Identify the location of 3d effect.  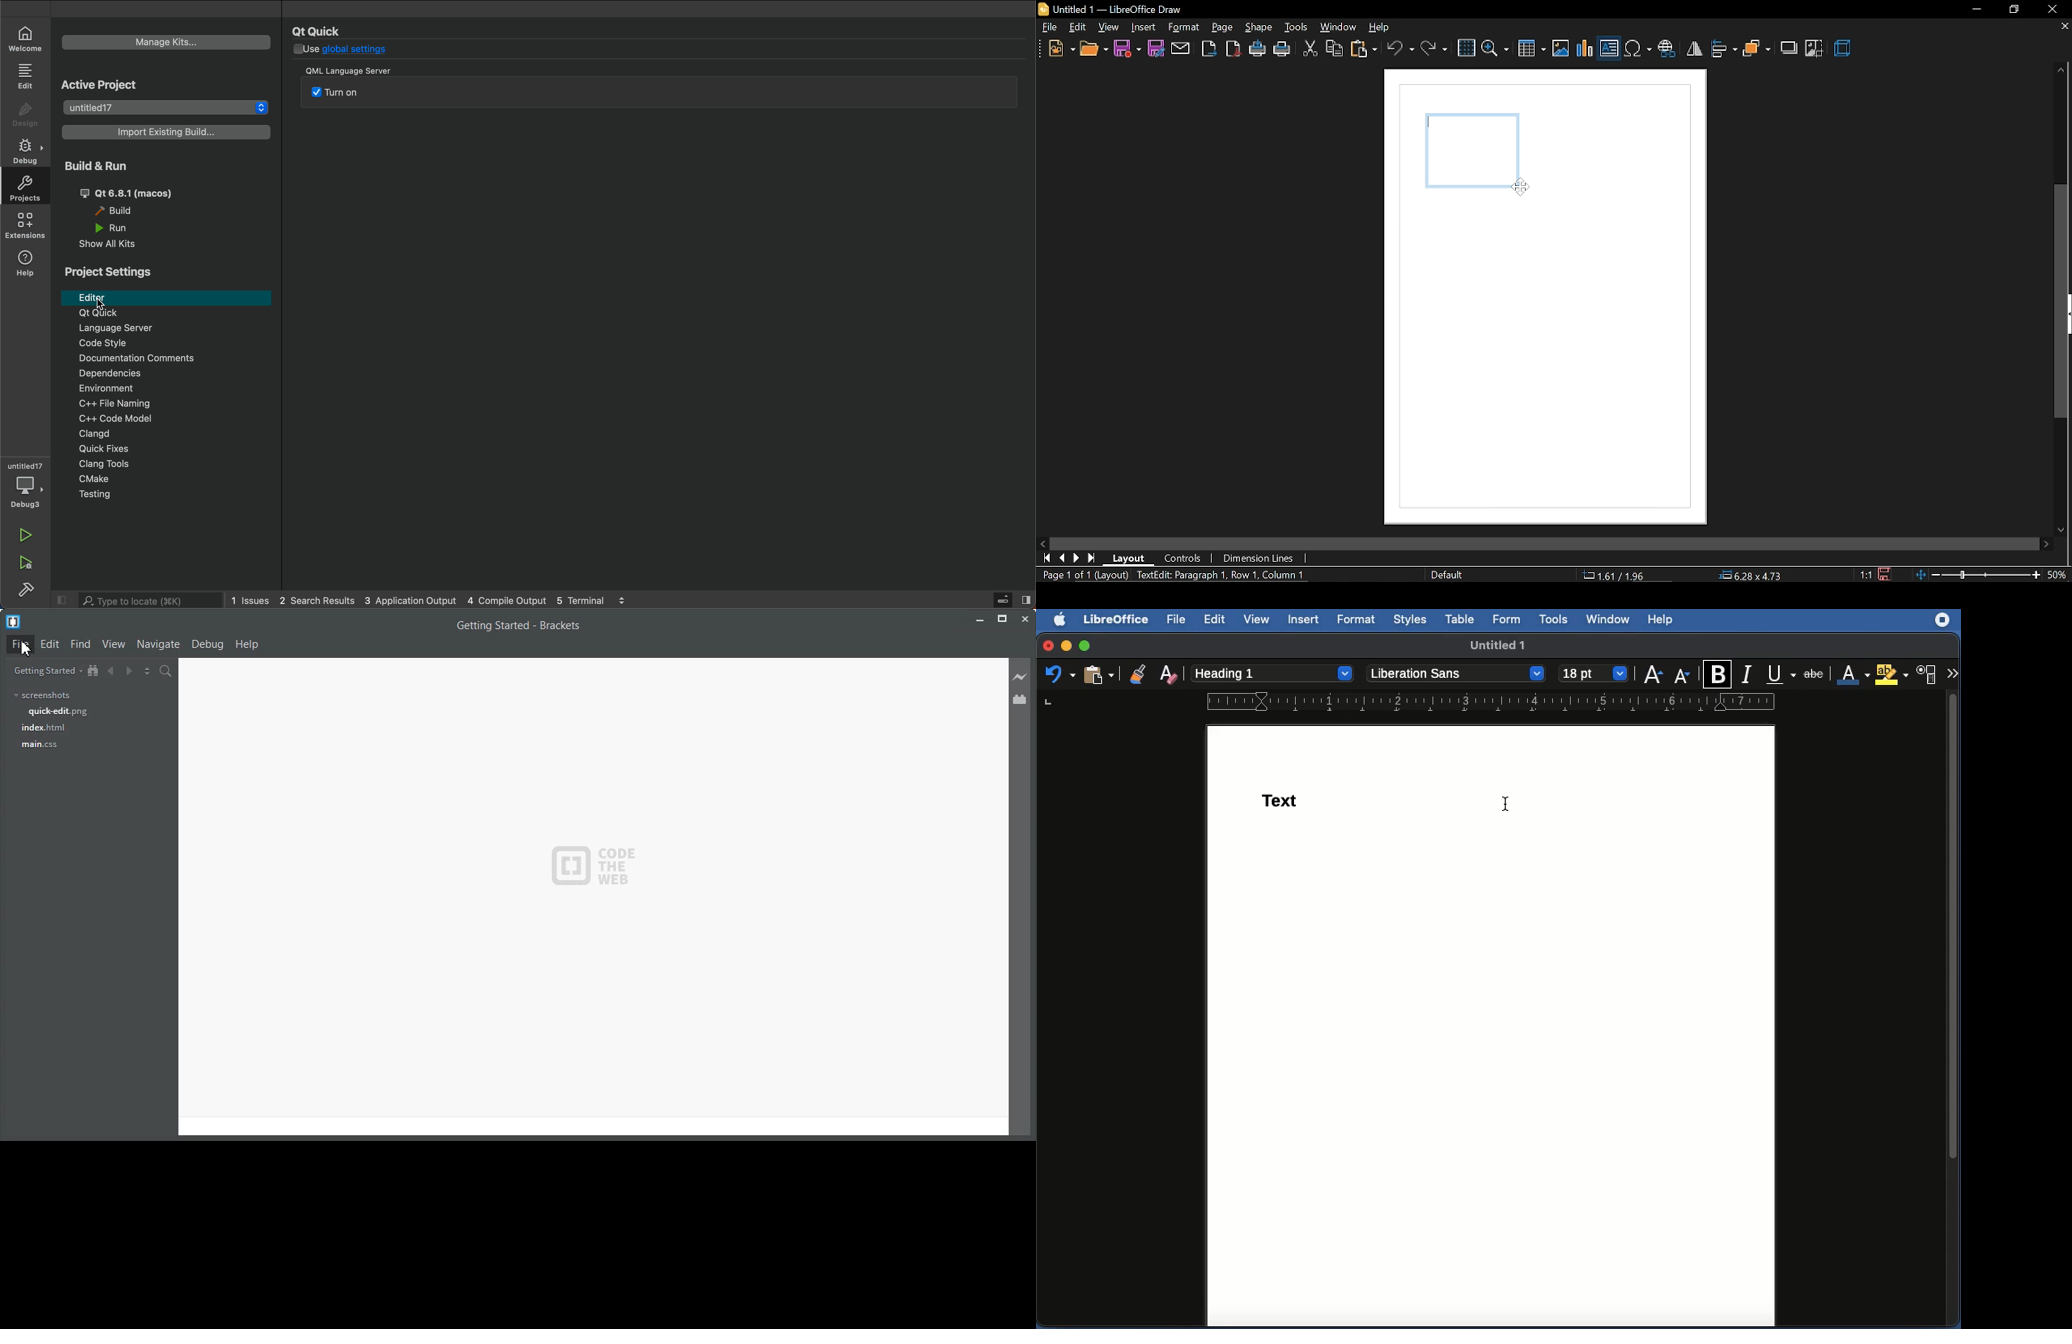
(1845, 49).